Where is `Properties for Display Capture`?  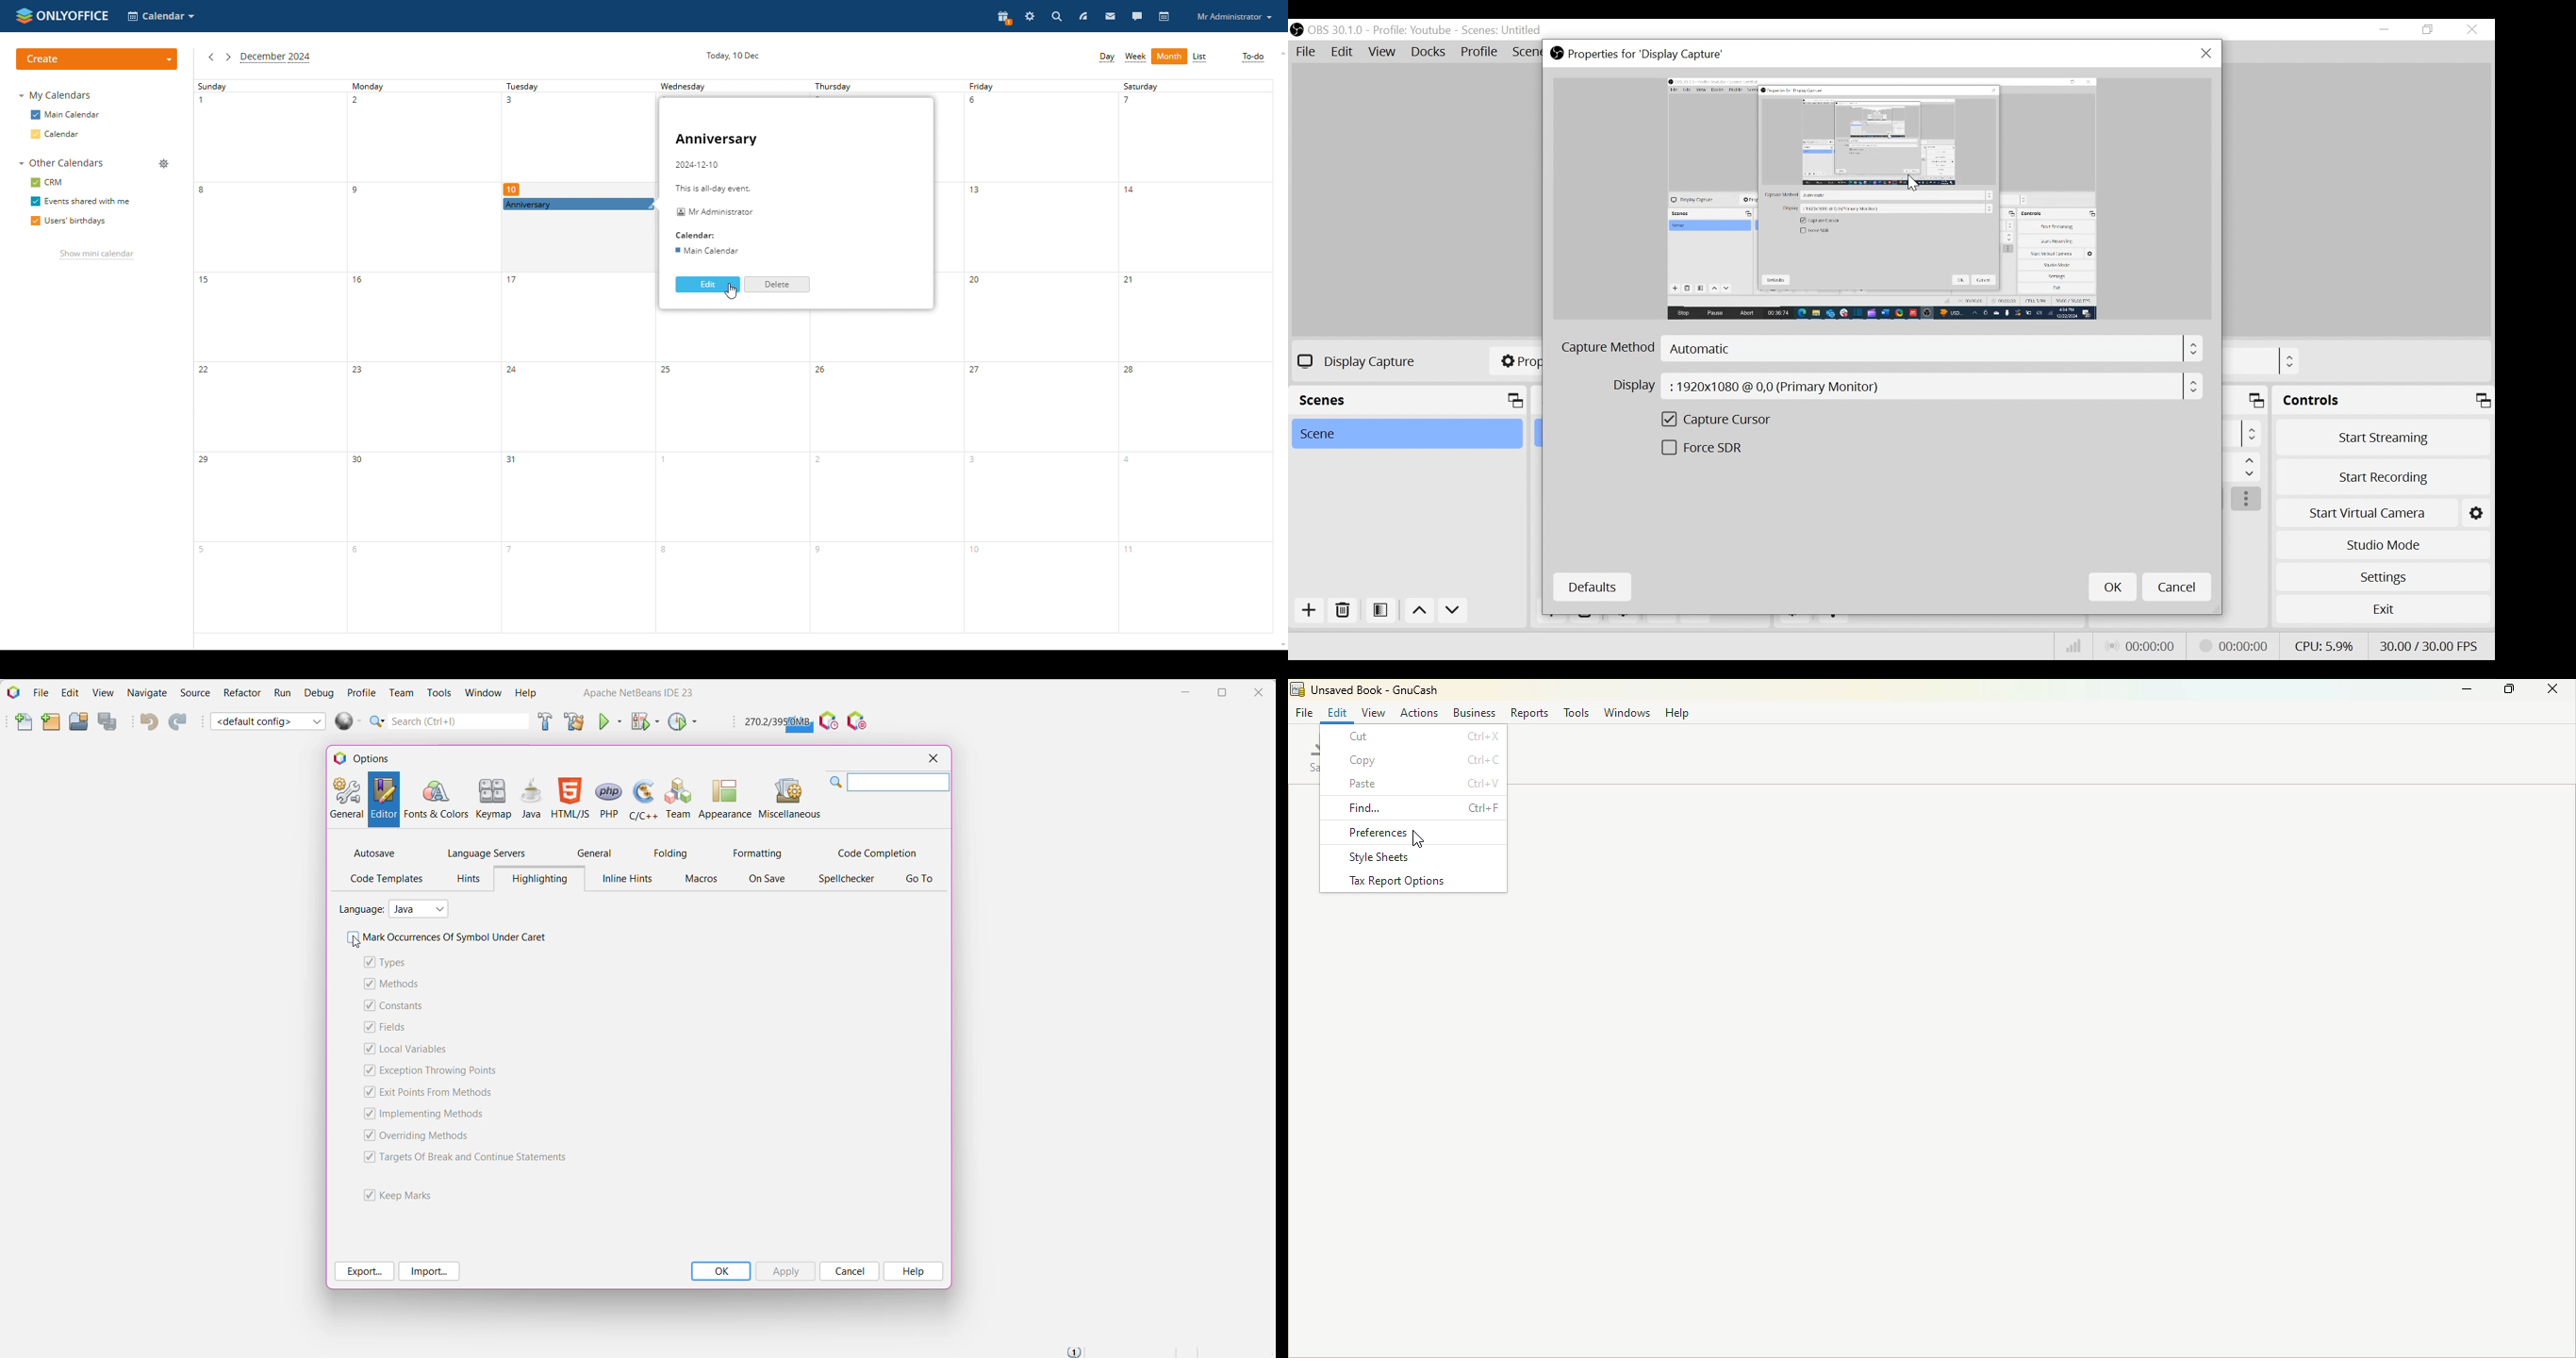 Properties for Display Capture is located at coordinates (1636, 55).